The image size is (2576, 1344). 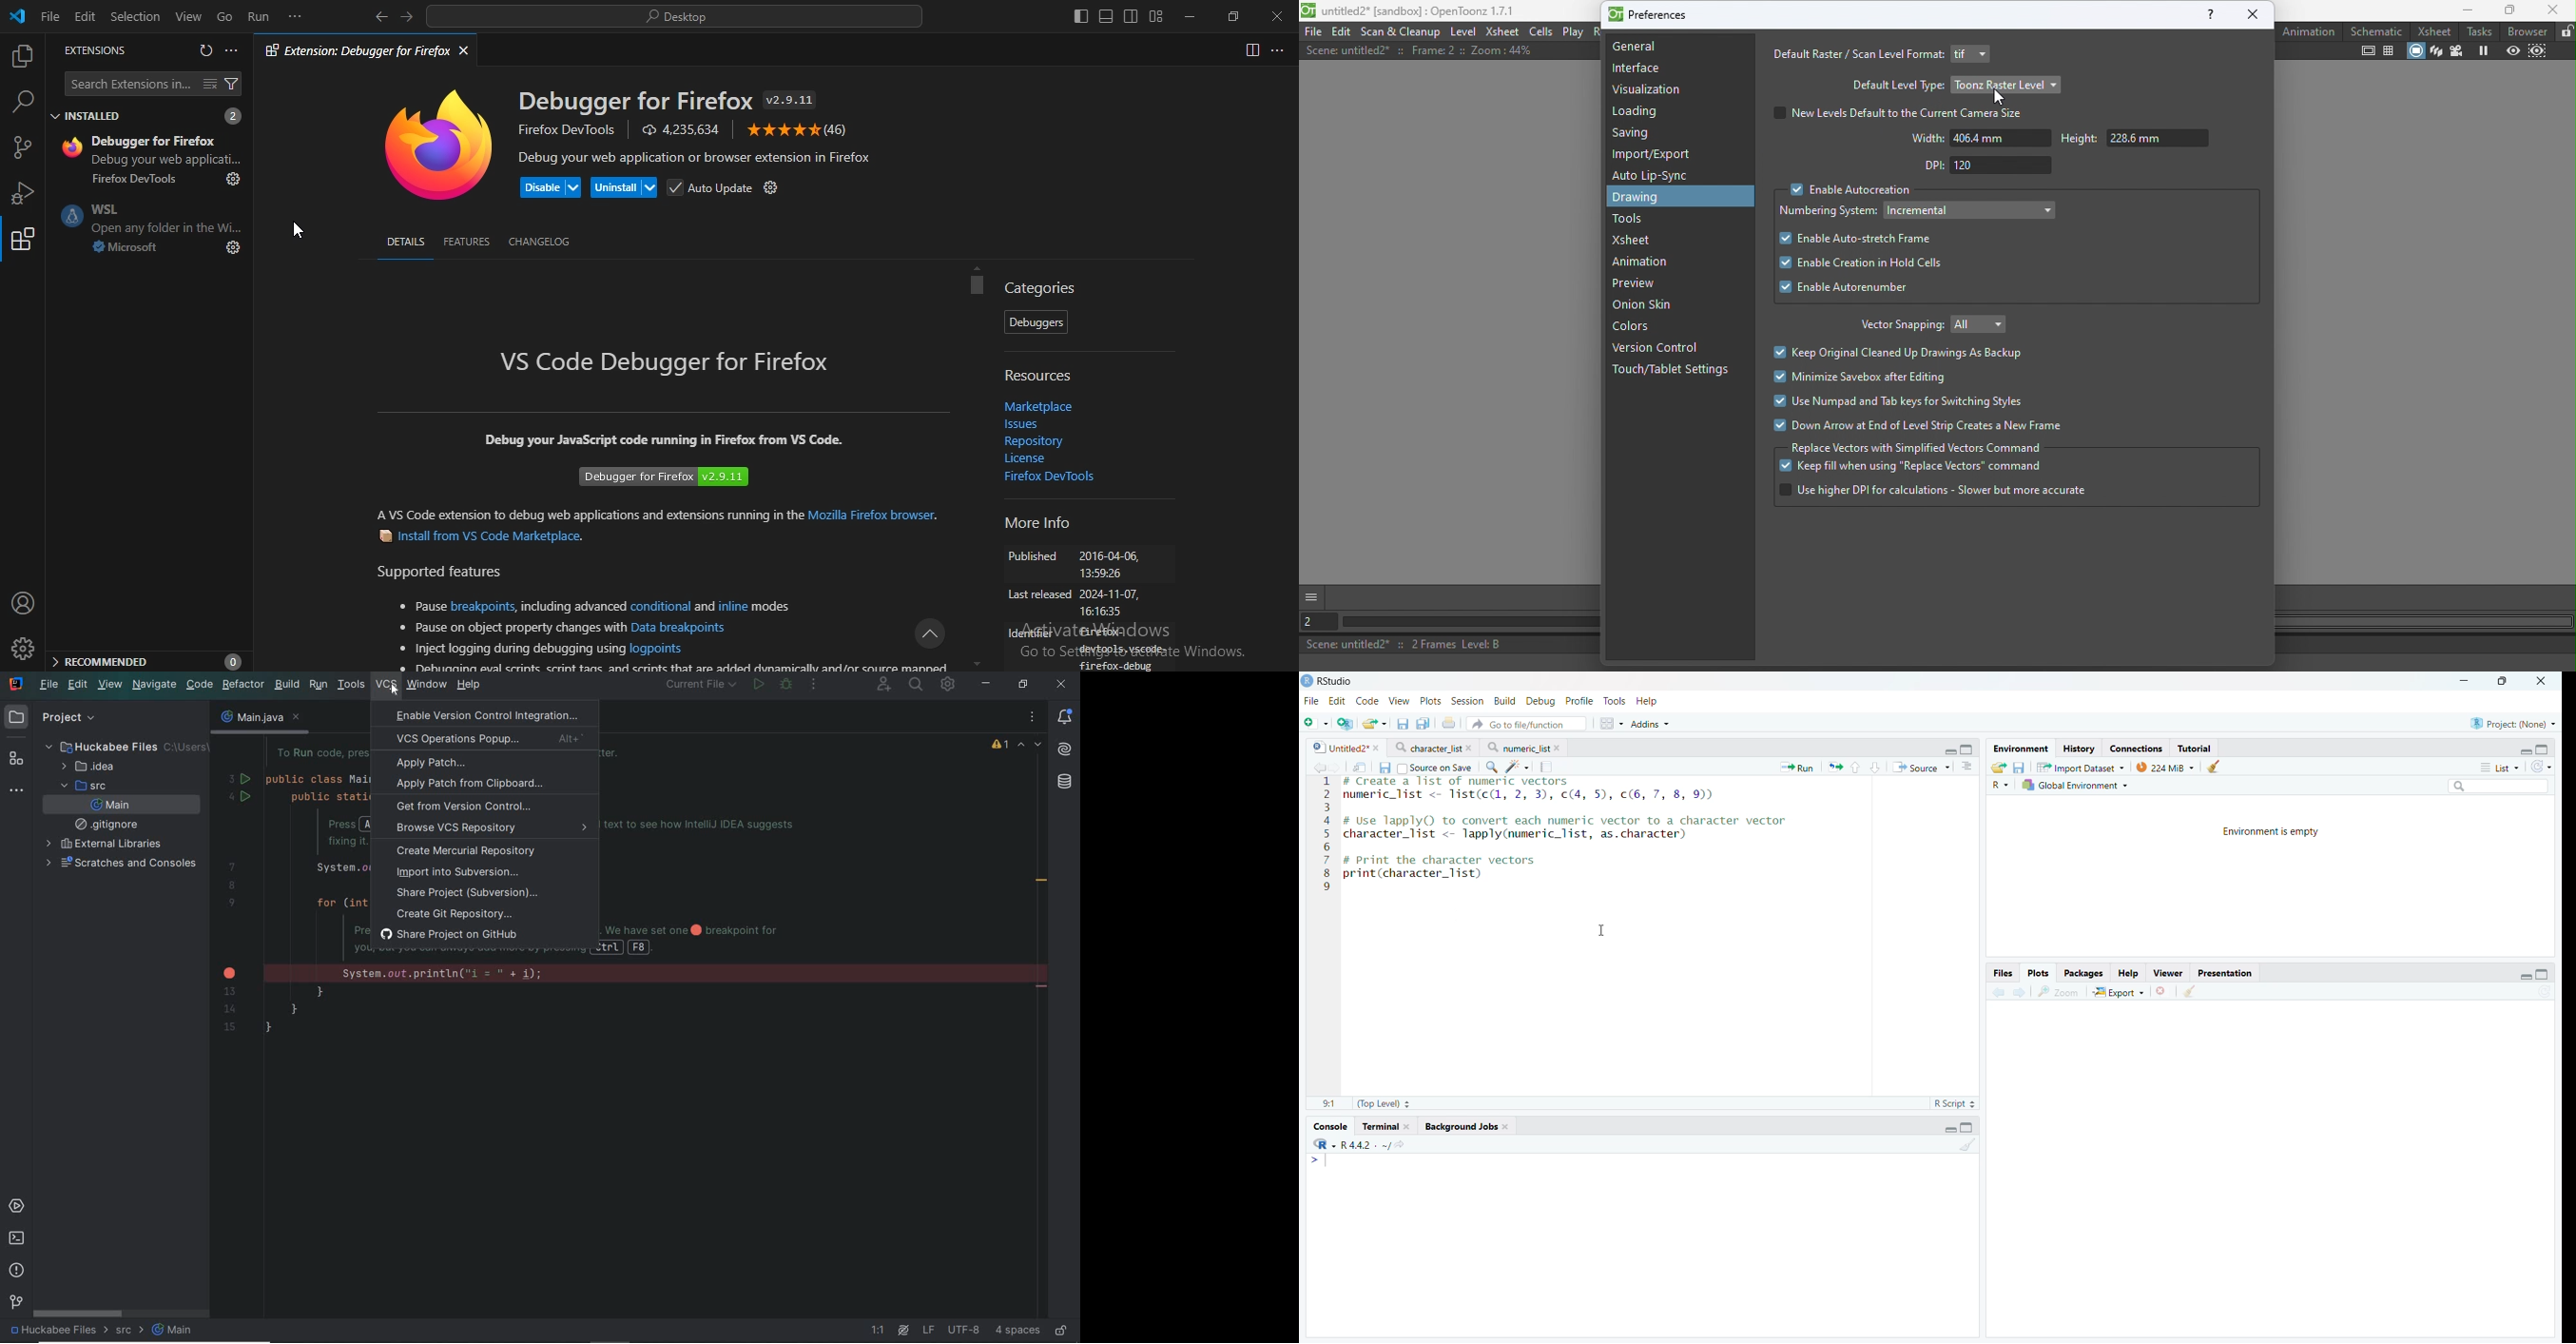 I want to click on Source, so click(x=1920, y=768).